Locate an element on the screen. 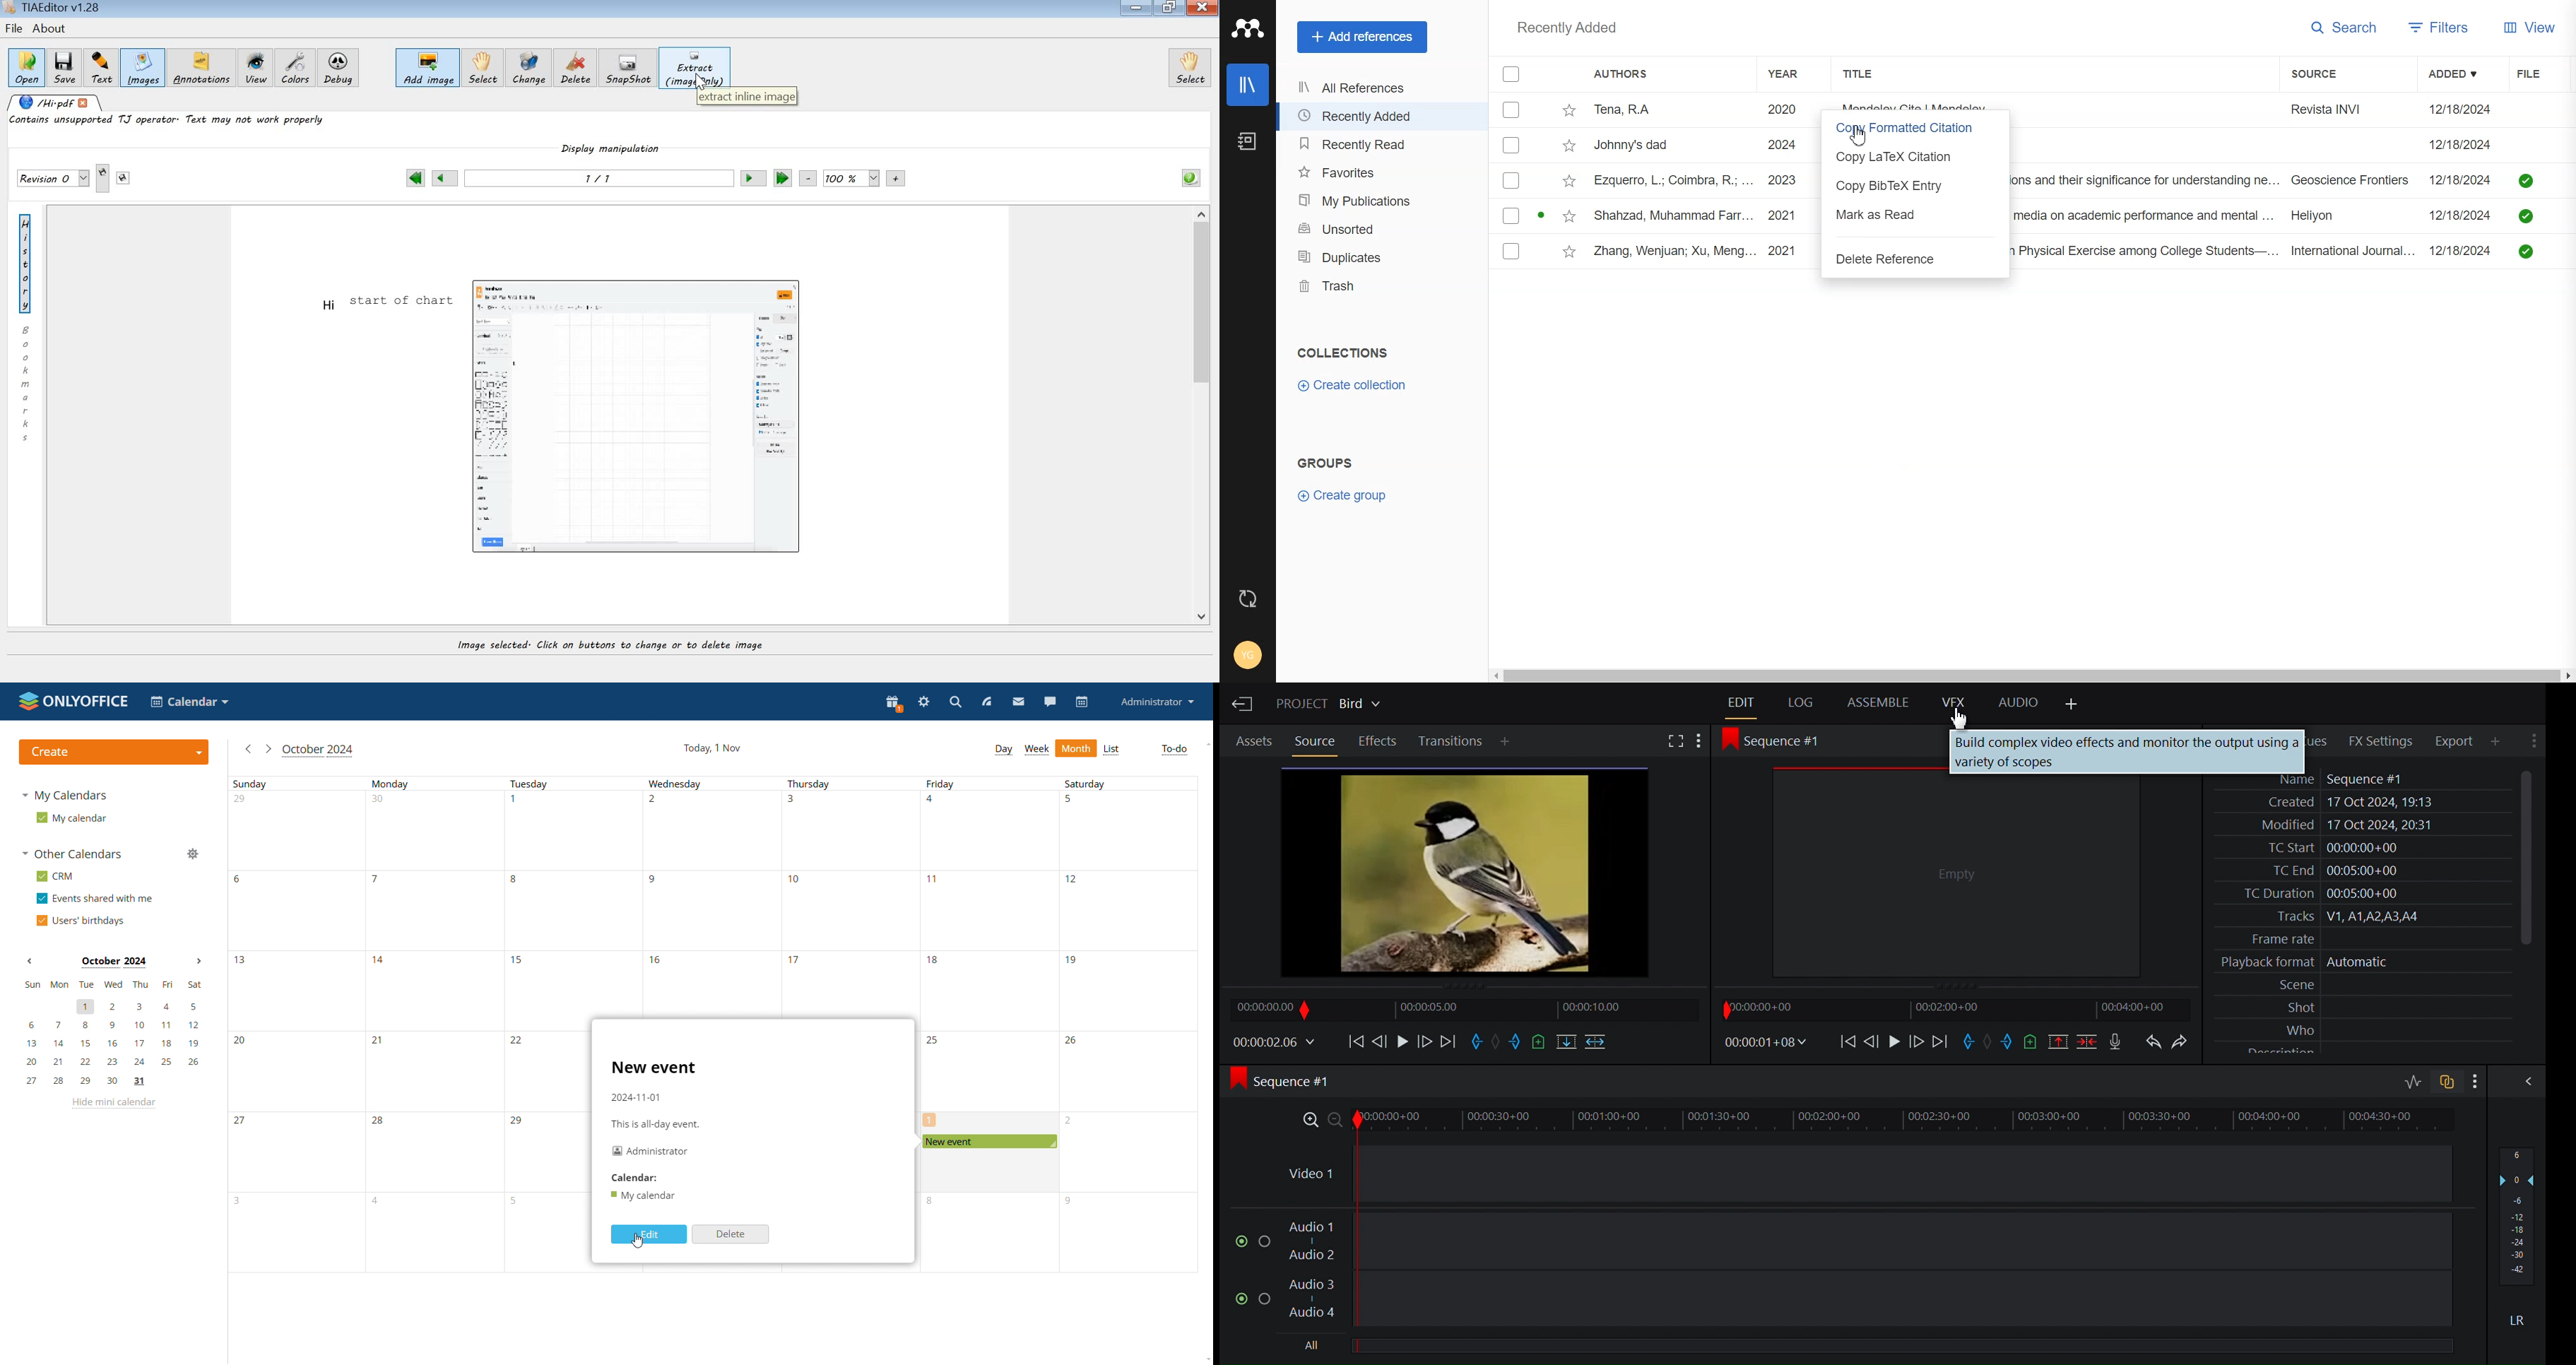  12/18/2024 is located at coordinates (2465, 179).